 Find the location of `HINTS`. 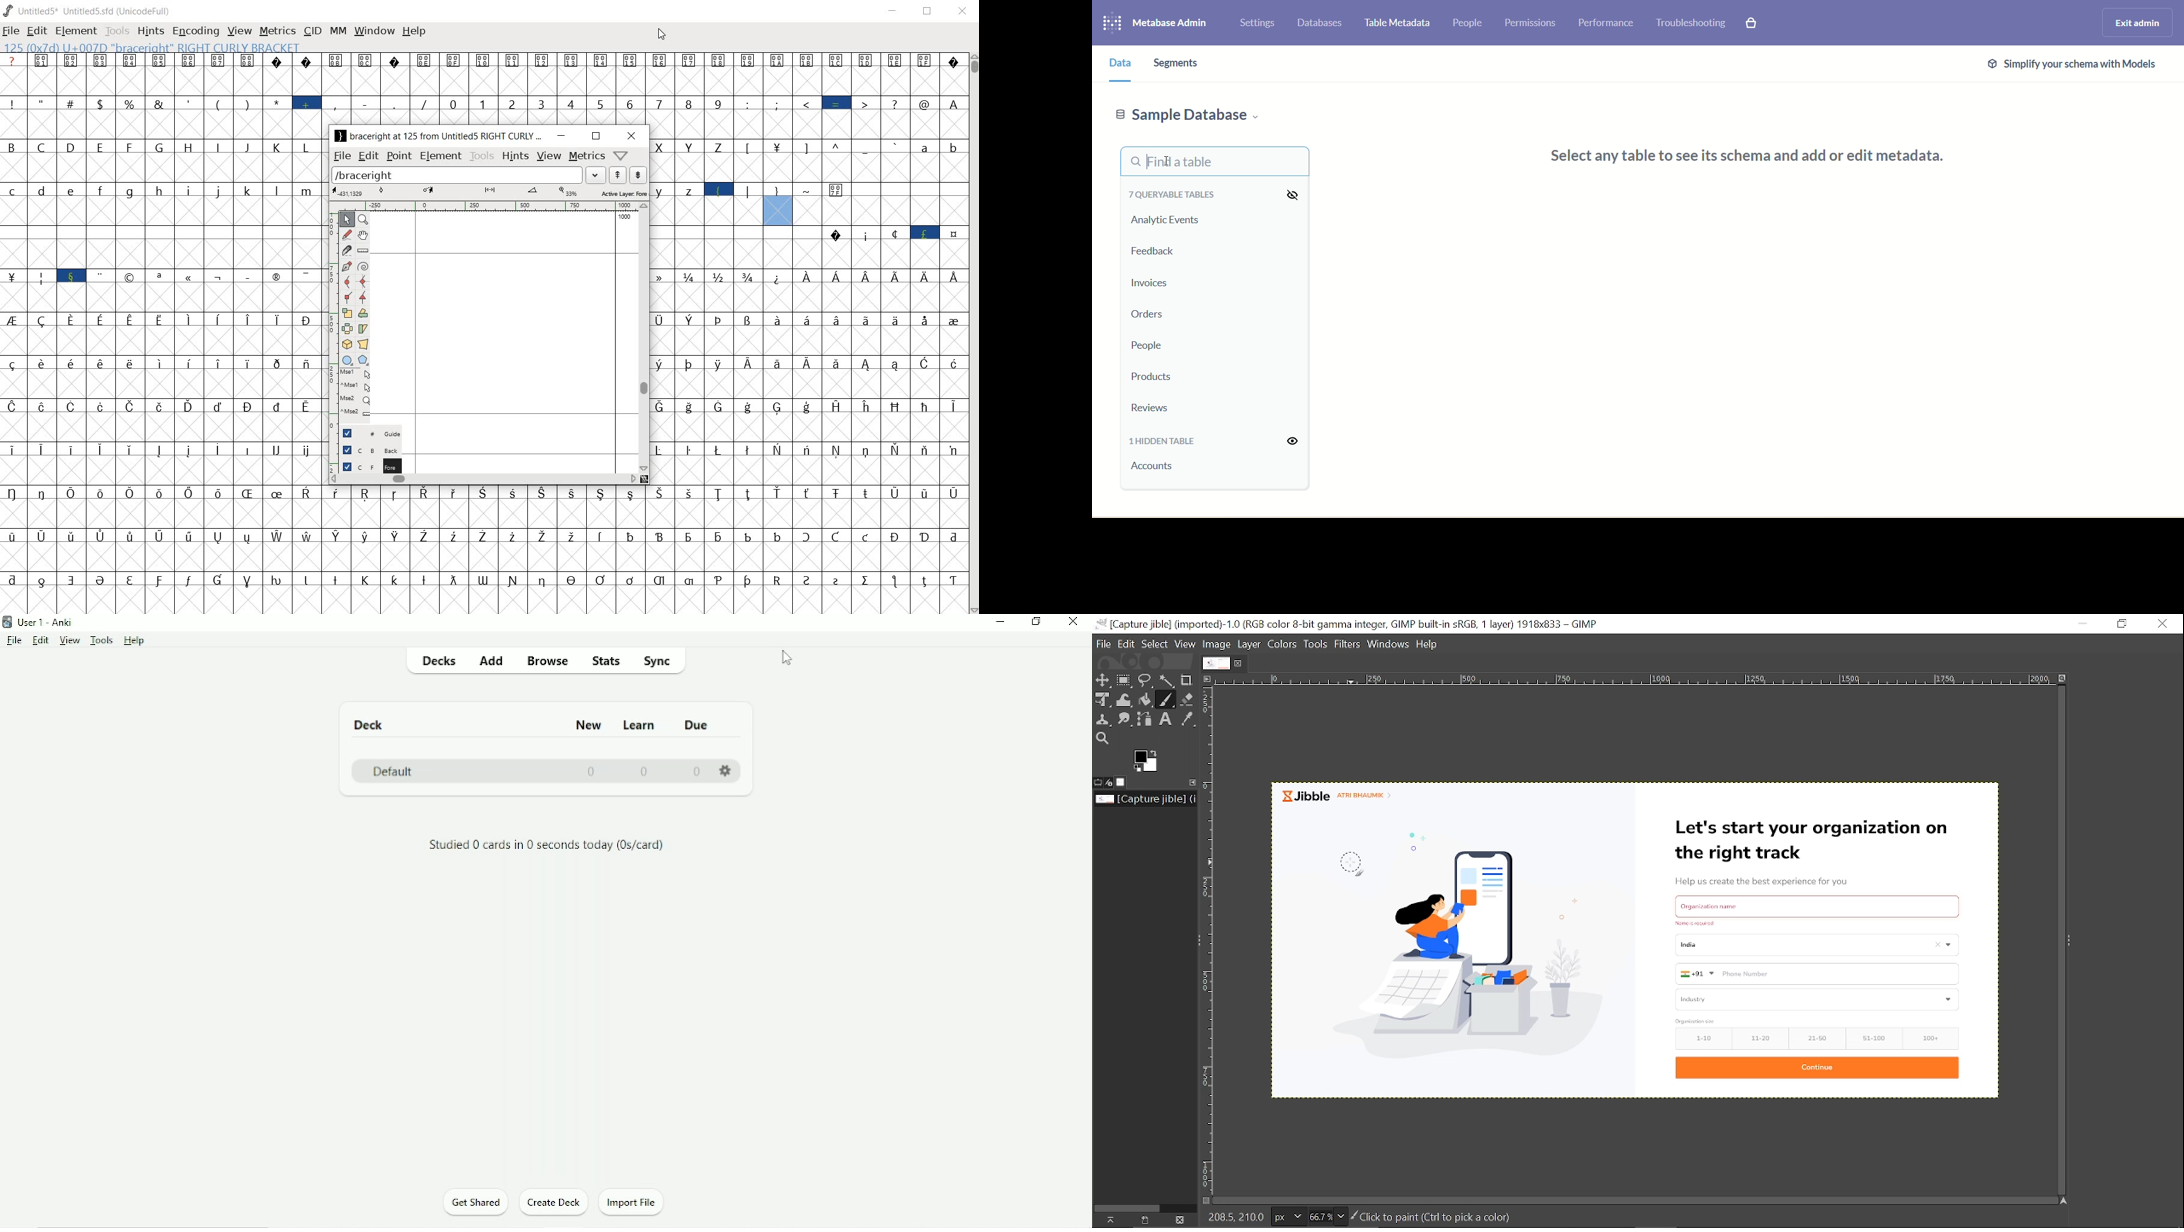

HINTS is located at coordinates (150, 32).